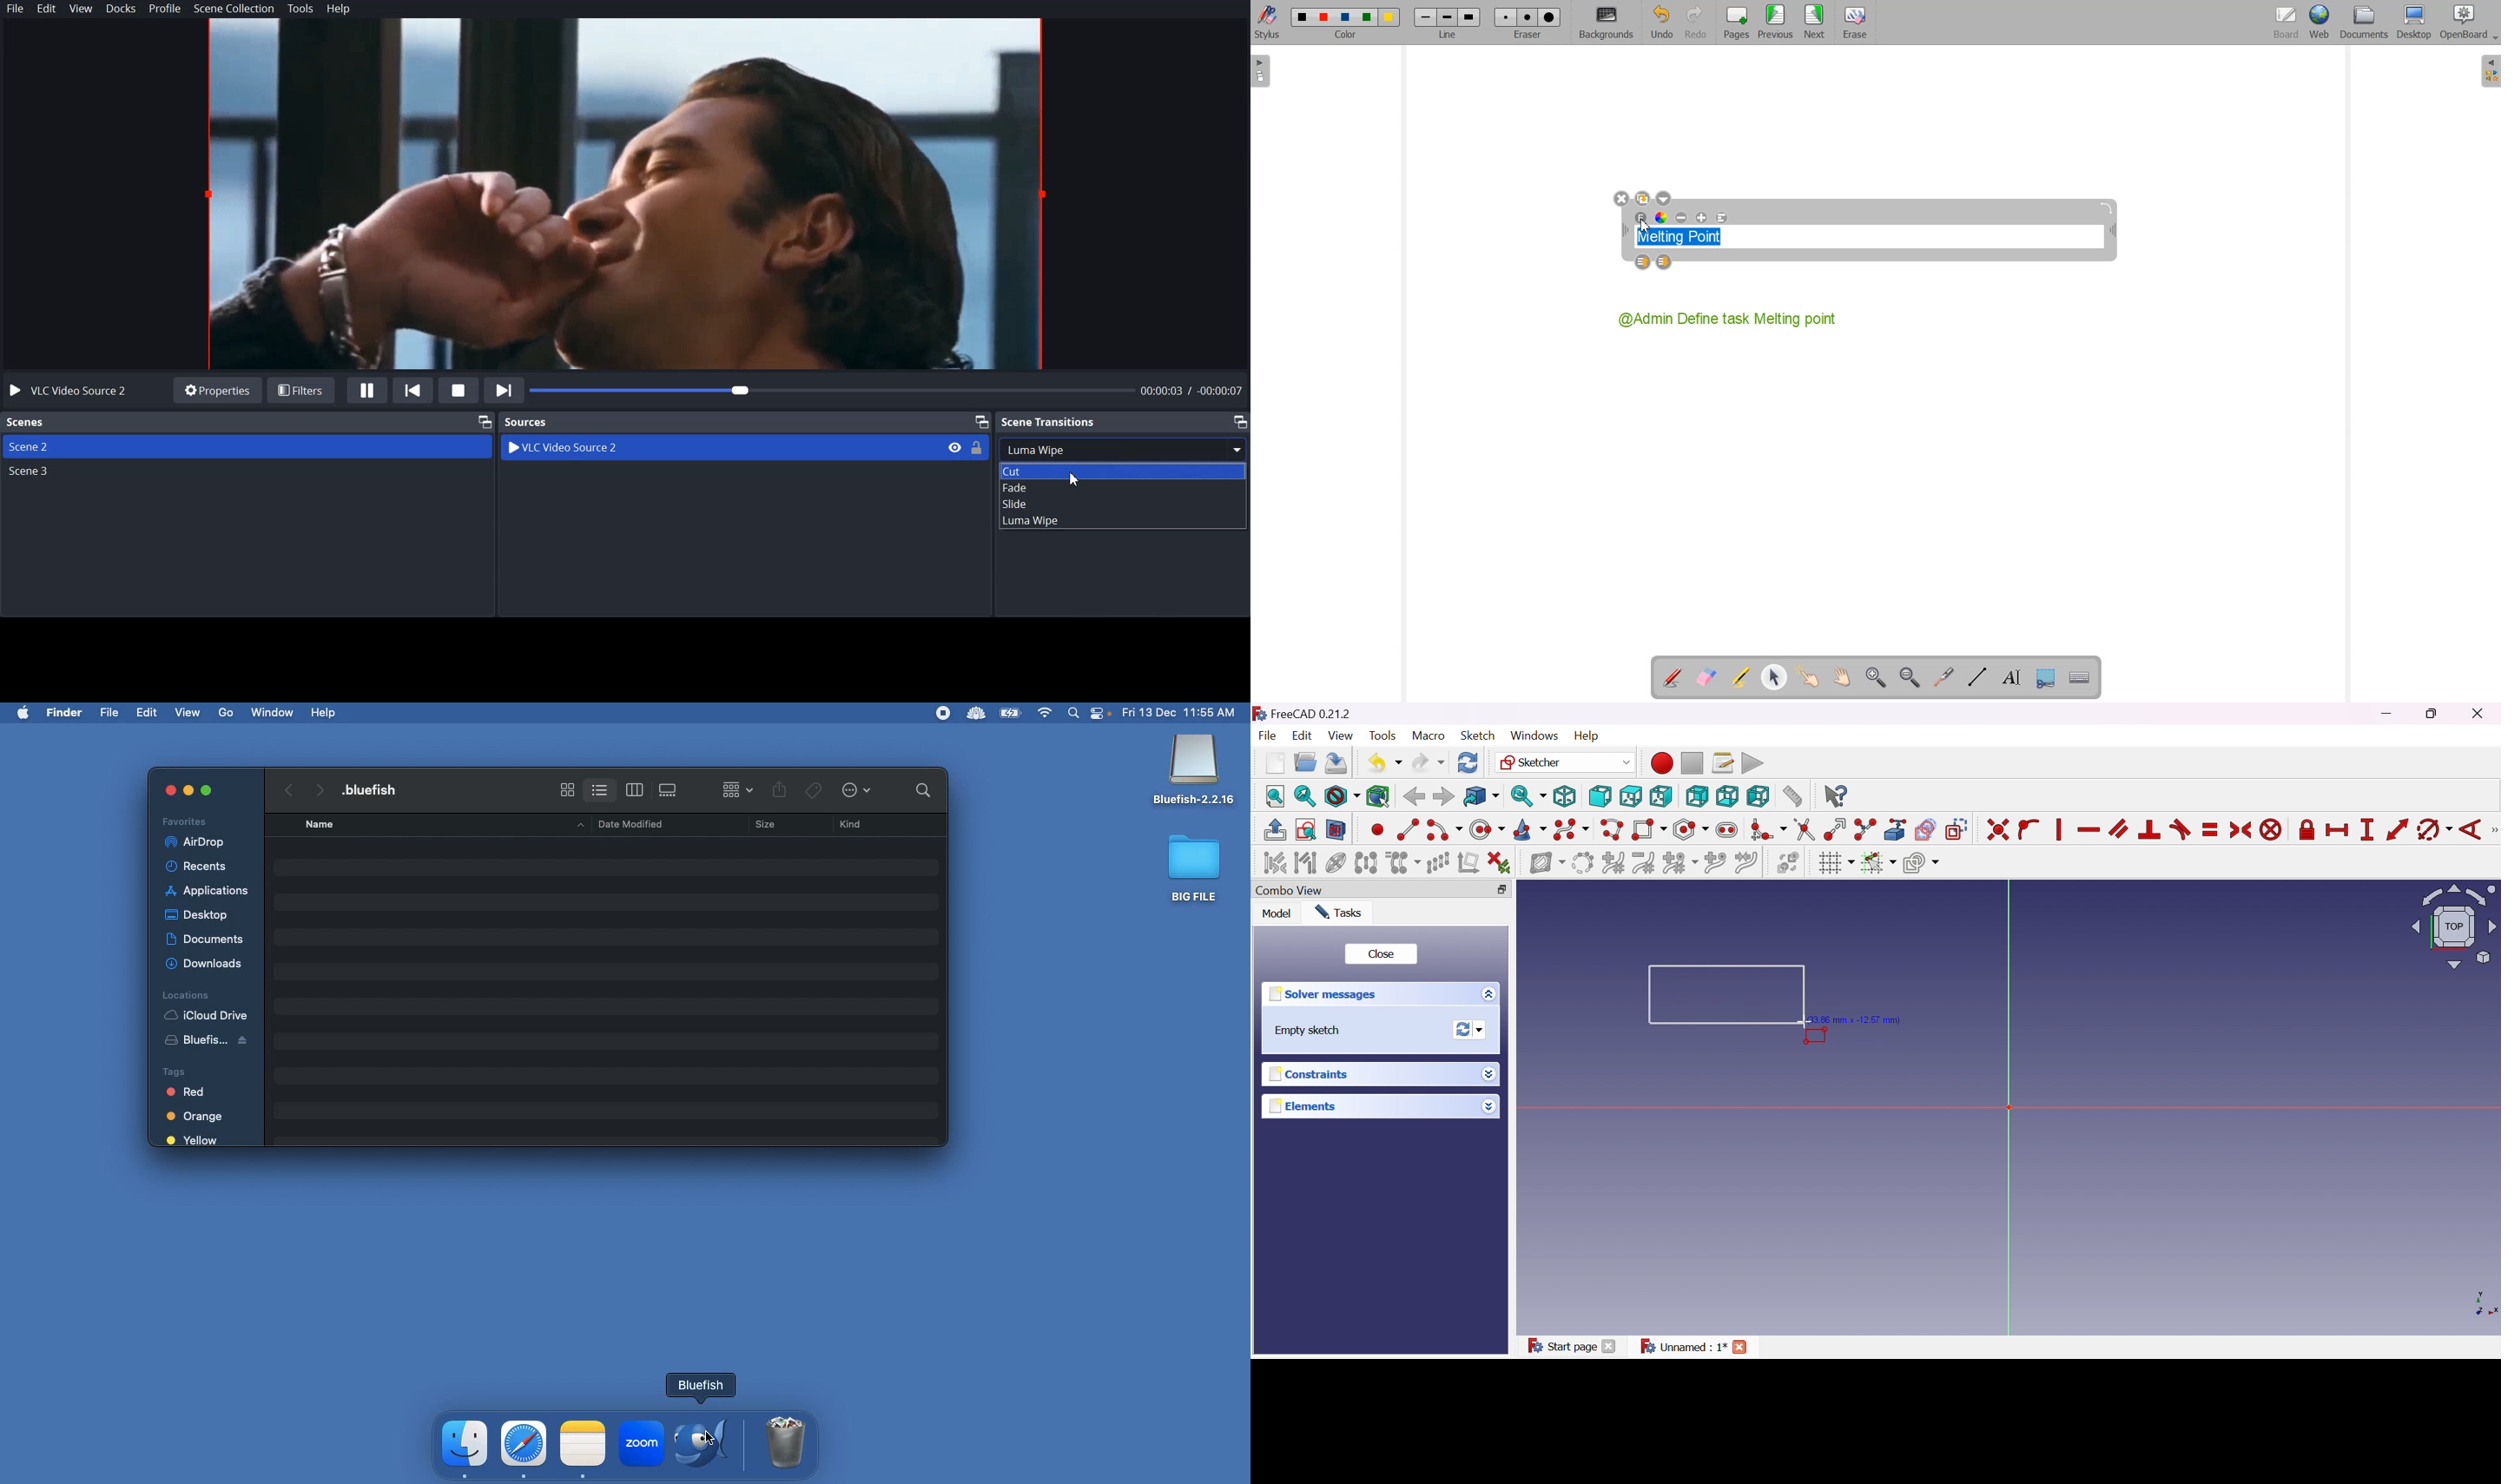 Image resolution: width=2520 pixels, height=1484 pixels. I want to click on Virtual laser Pointer, so click(1944, 677).